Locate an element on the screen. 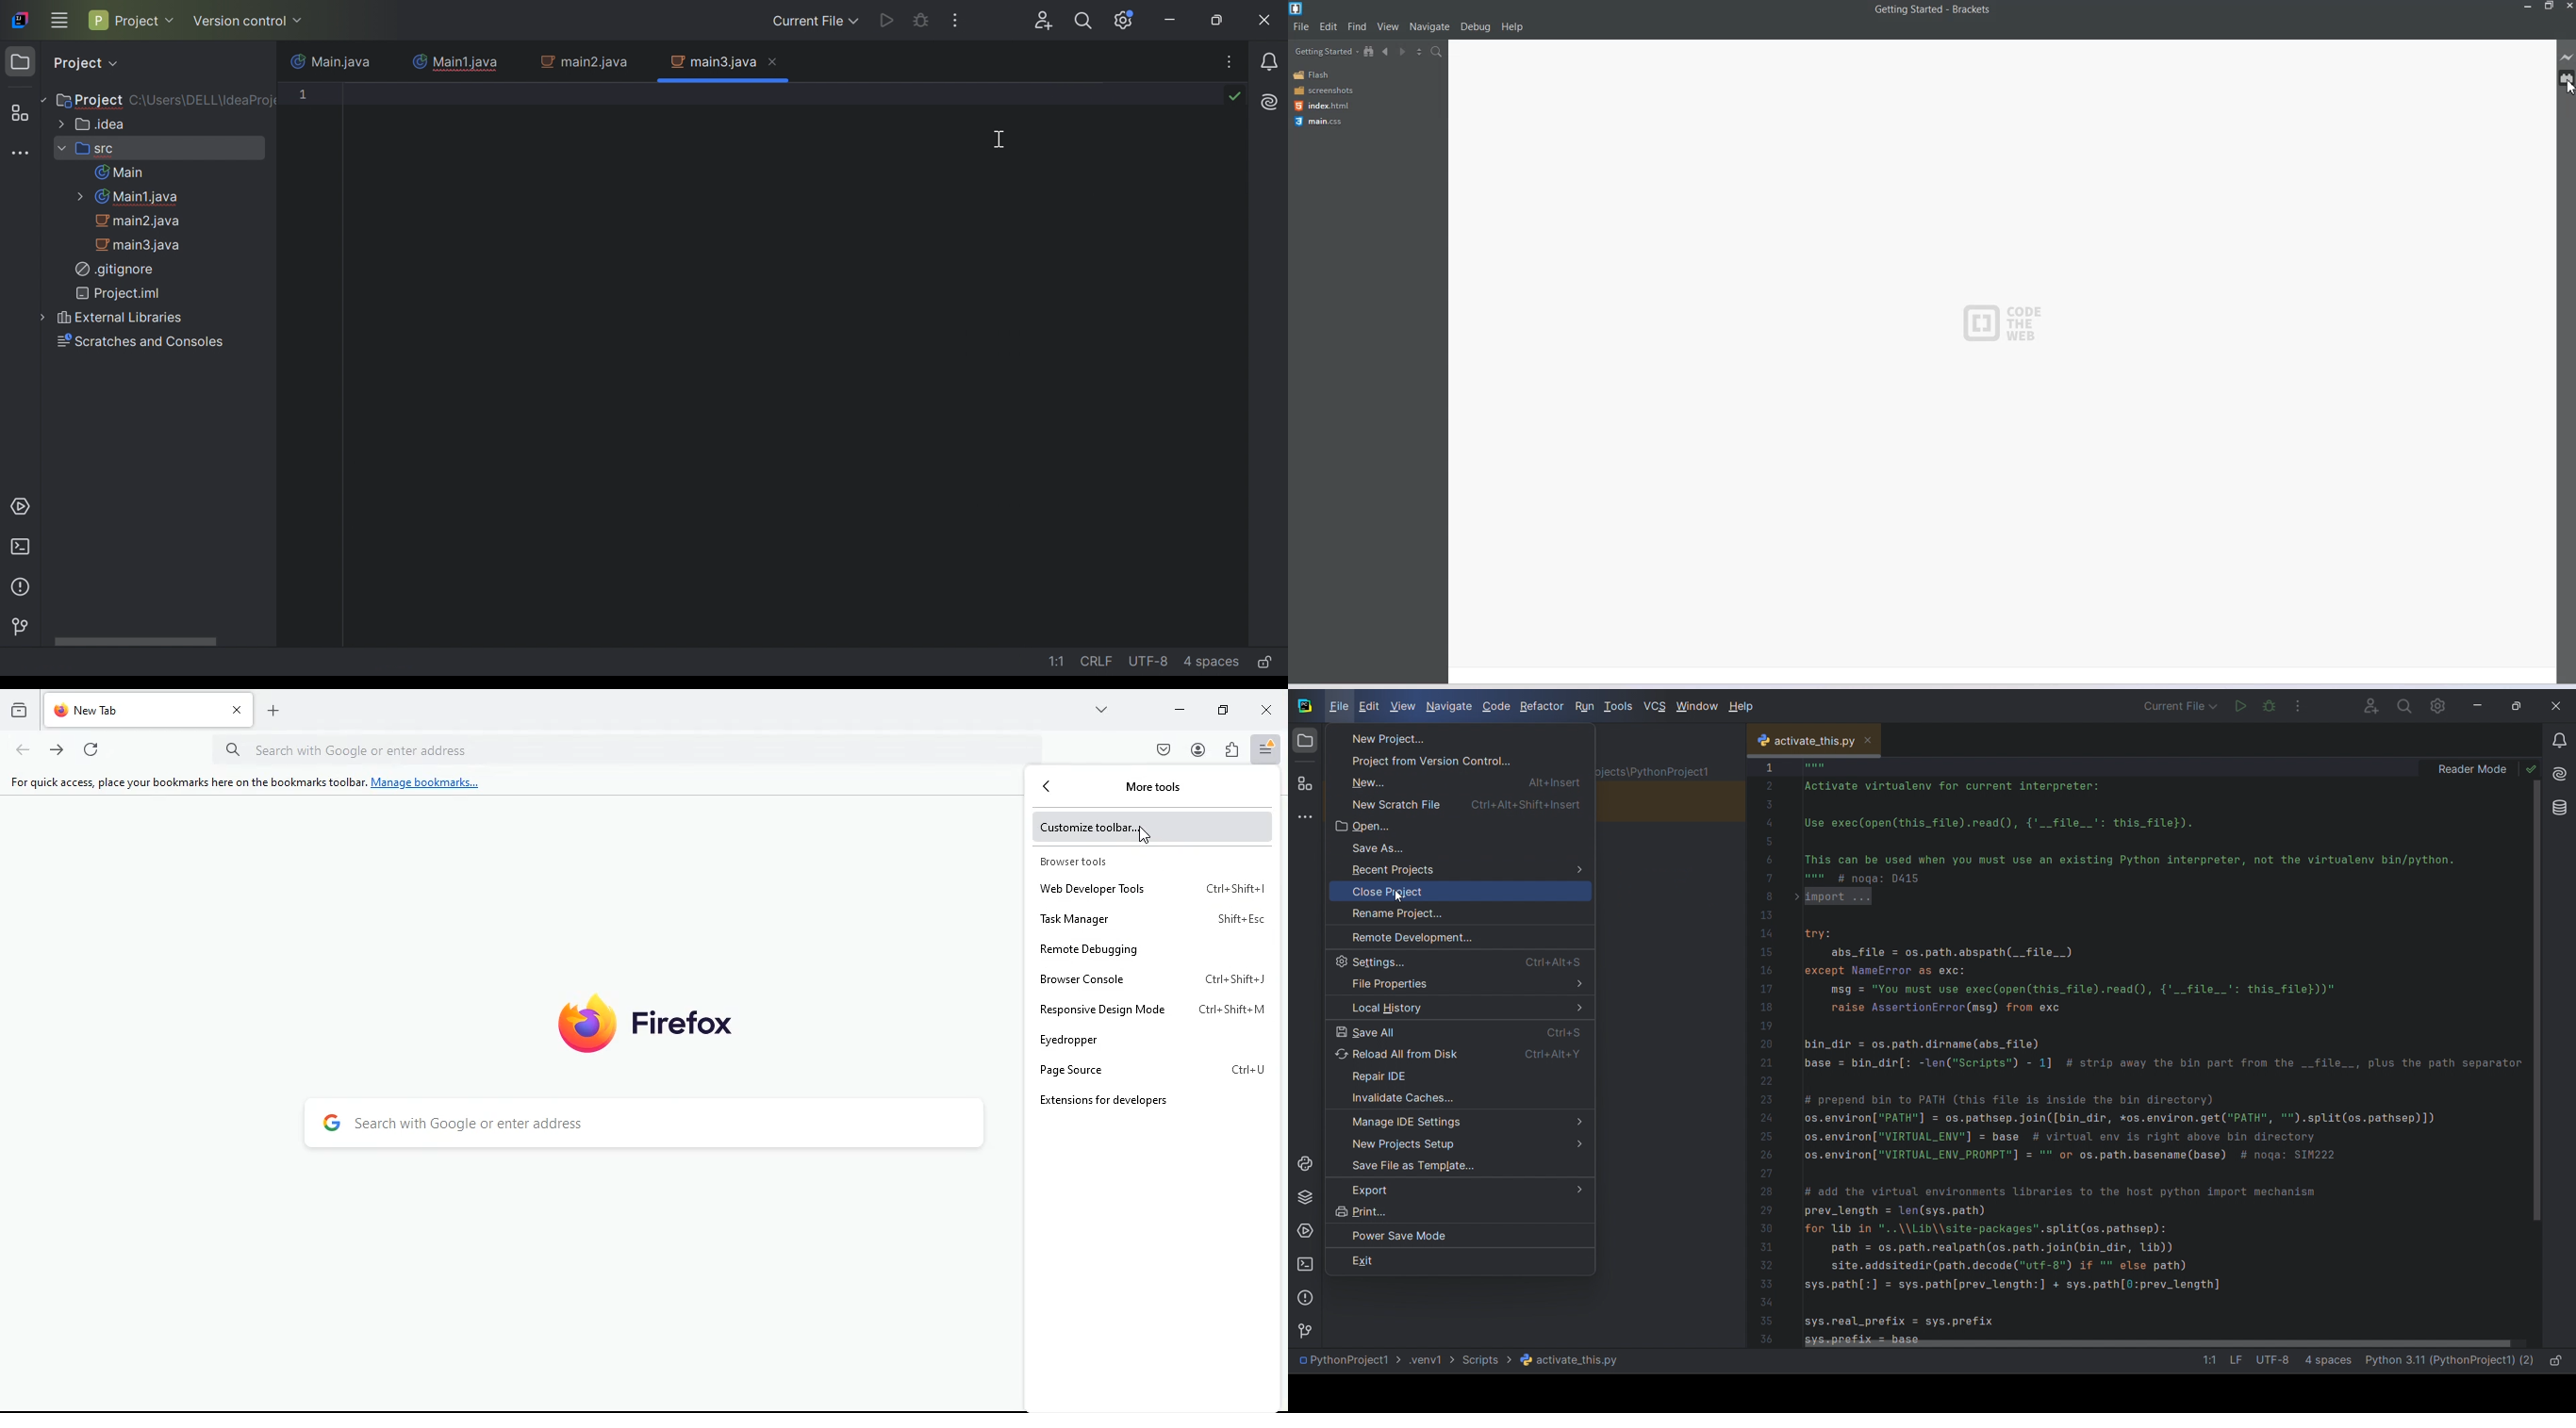 This screenshot has height=1428, width=2576. file is located at coordinates (1339, 706).